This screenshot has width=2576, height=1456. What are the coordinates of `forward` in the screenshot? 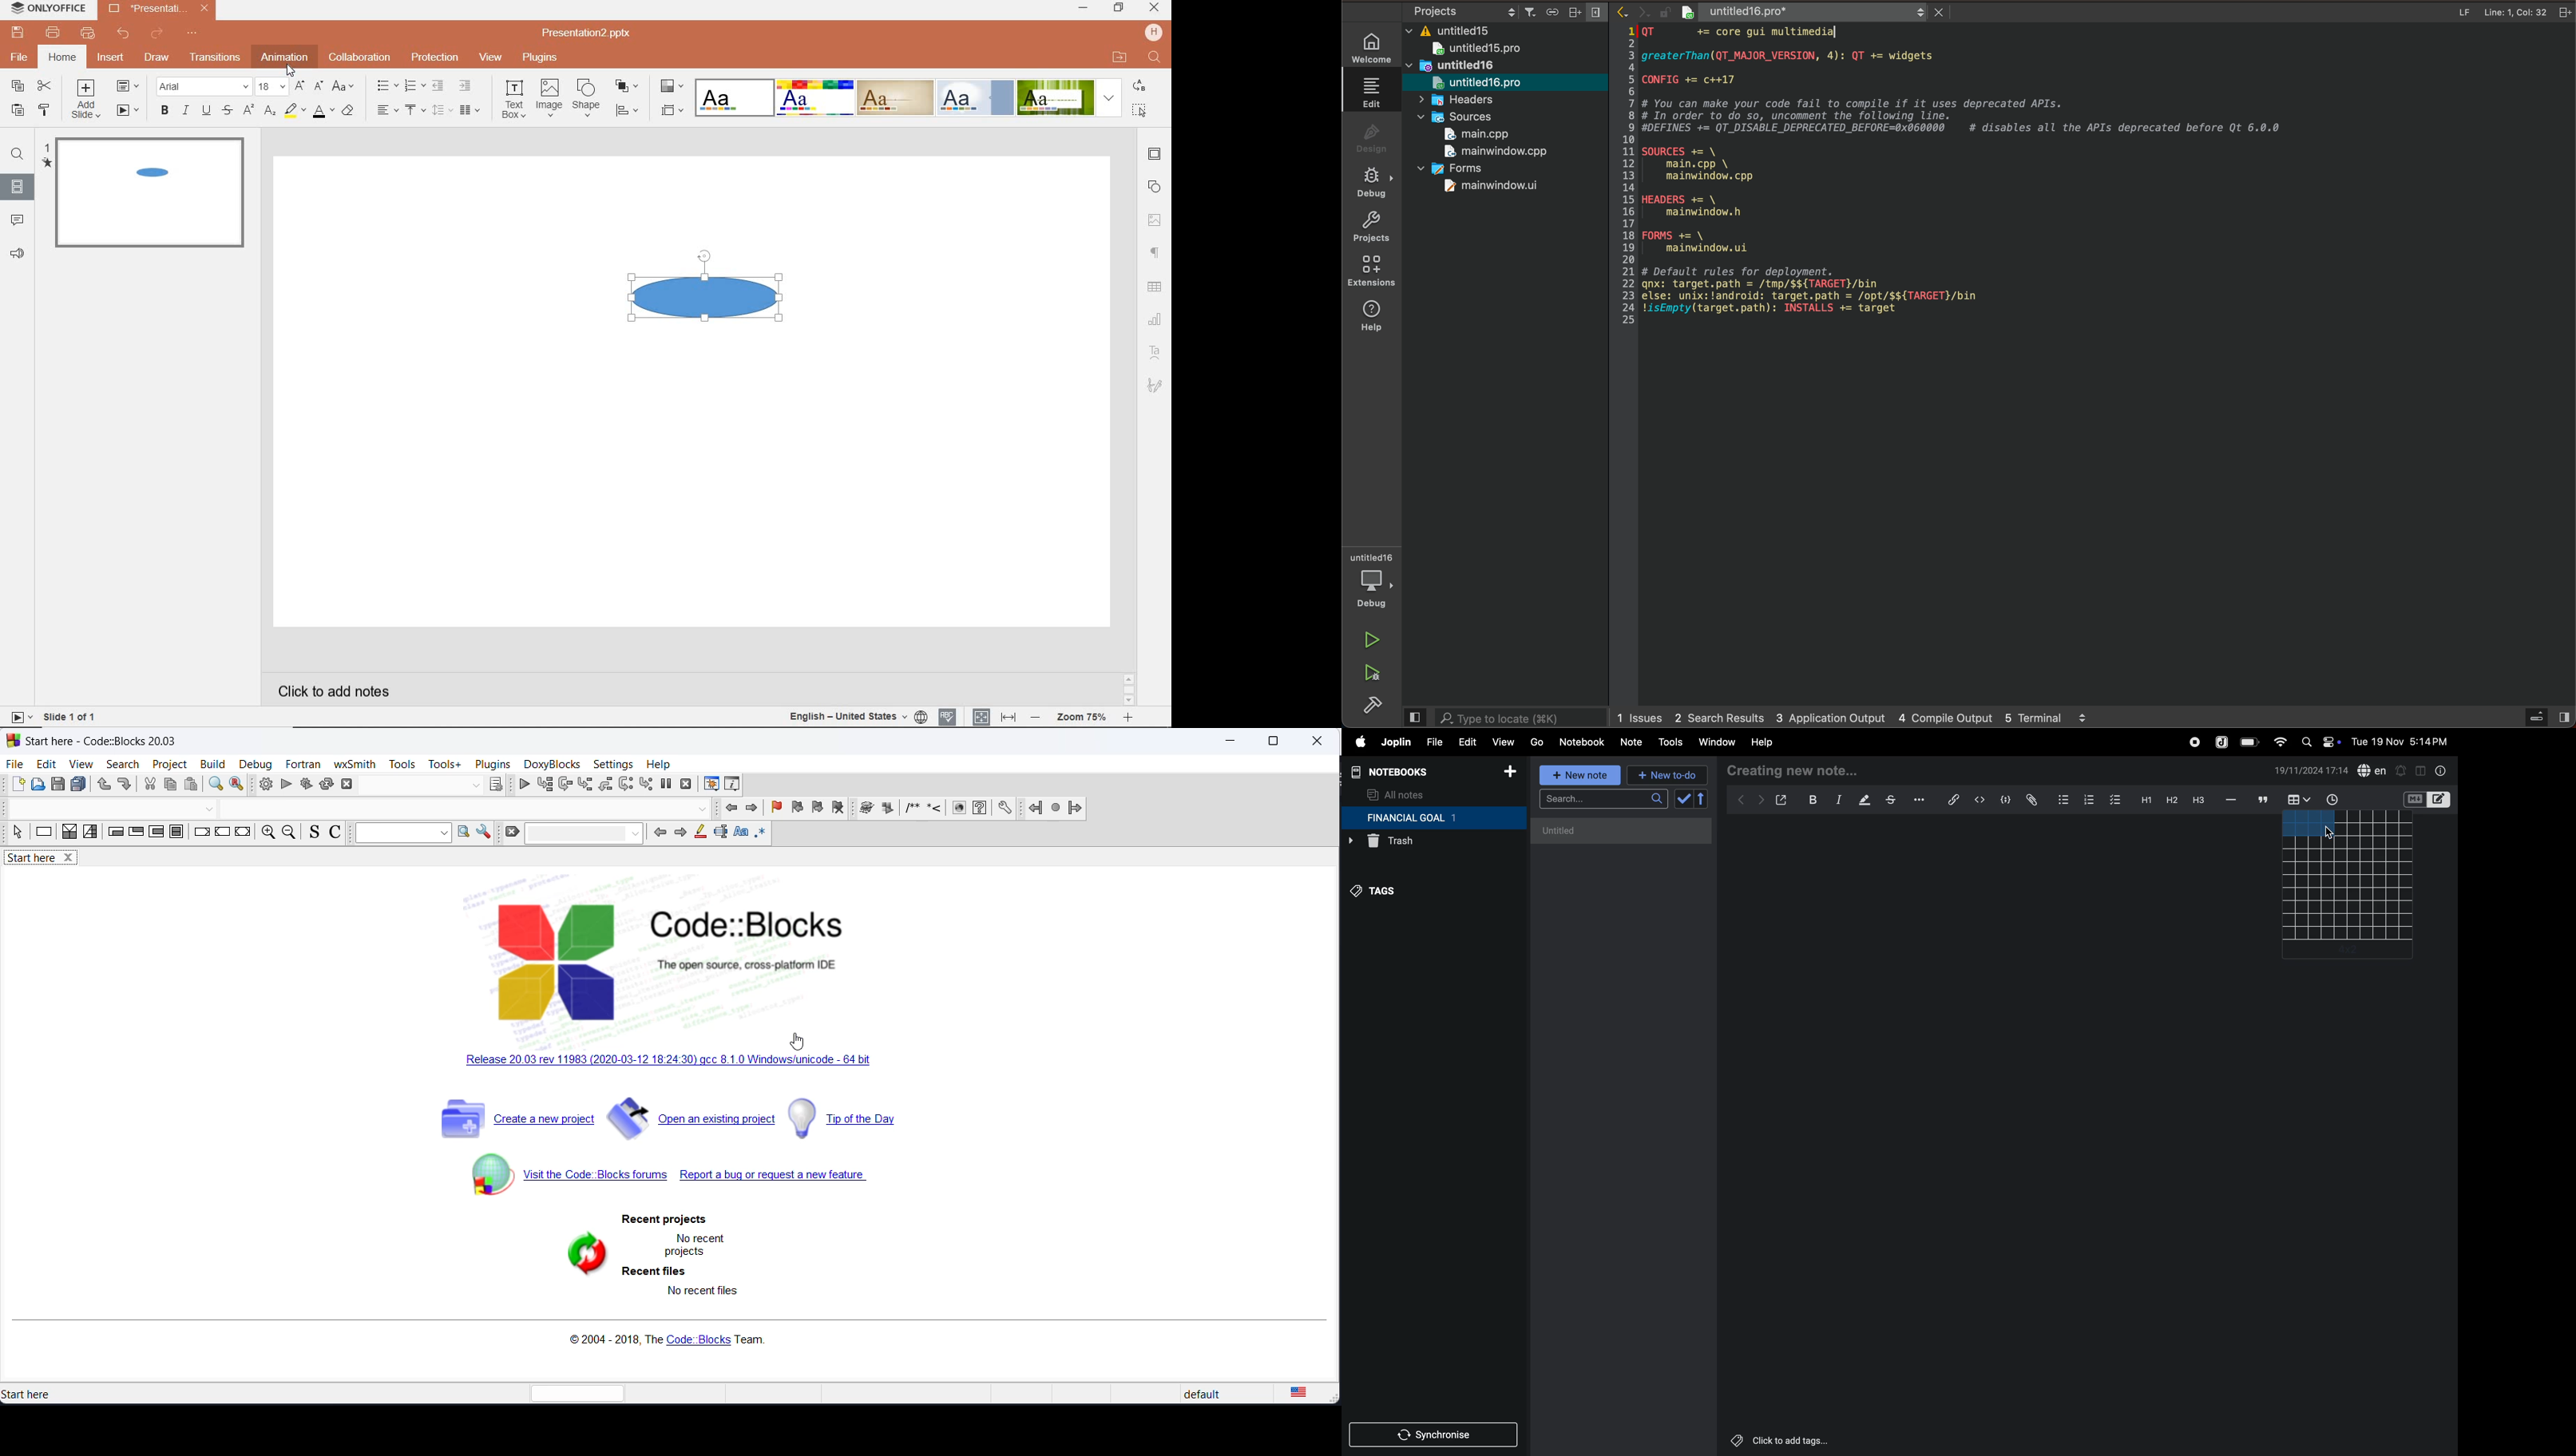 It's located at (1759, 802).